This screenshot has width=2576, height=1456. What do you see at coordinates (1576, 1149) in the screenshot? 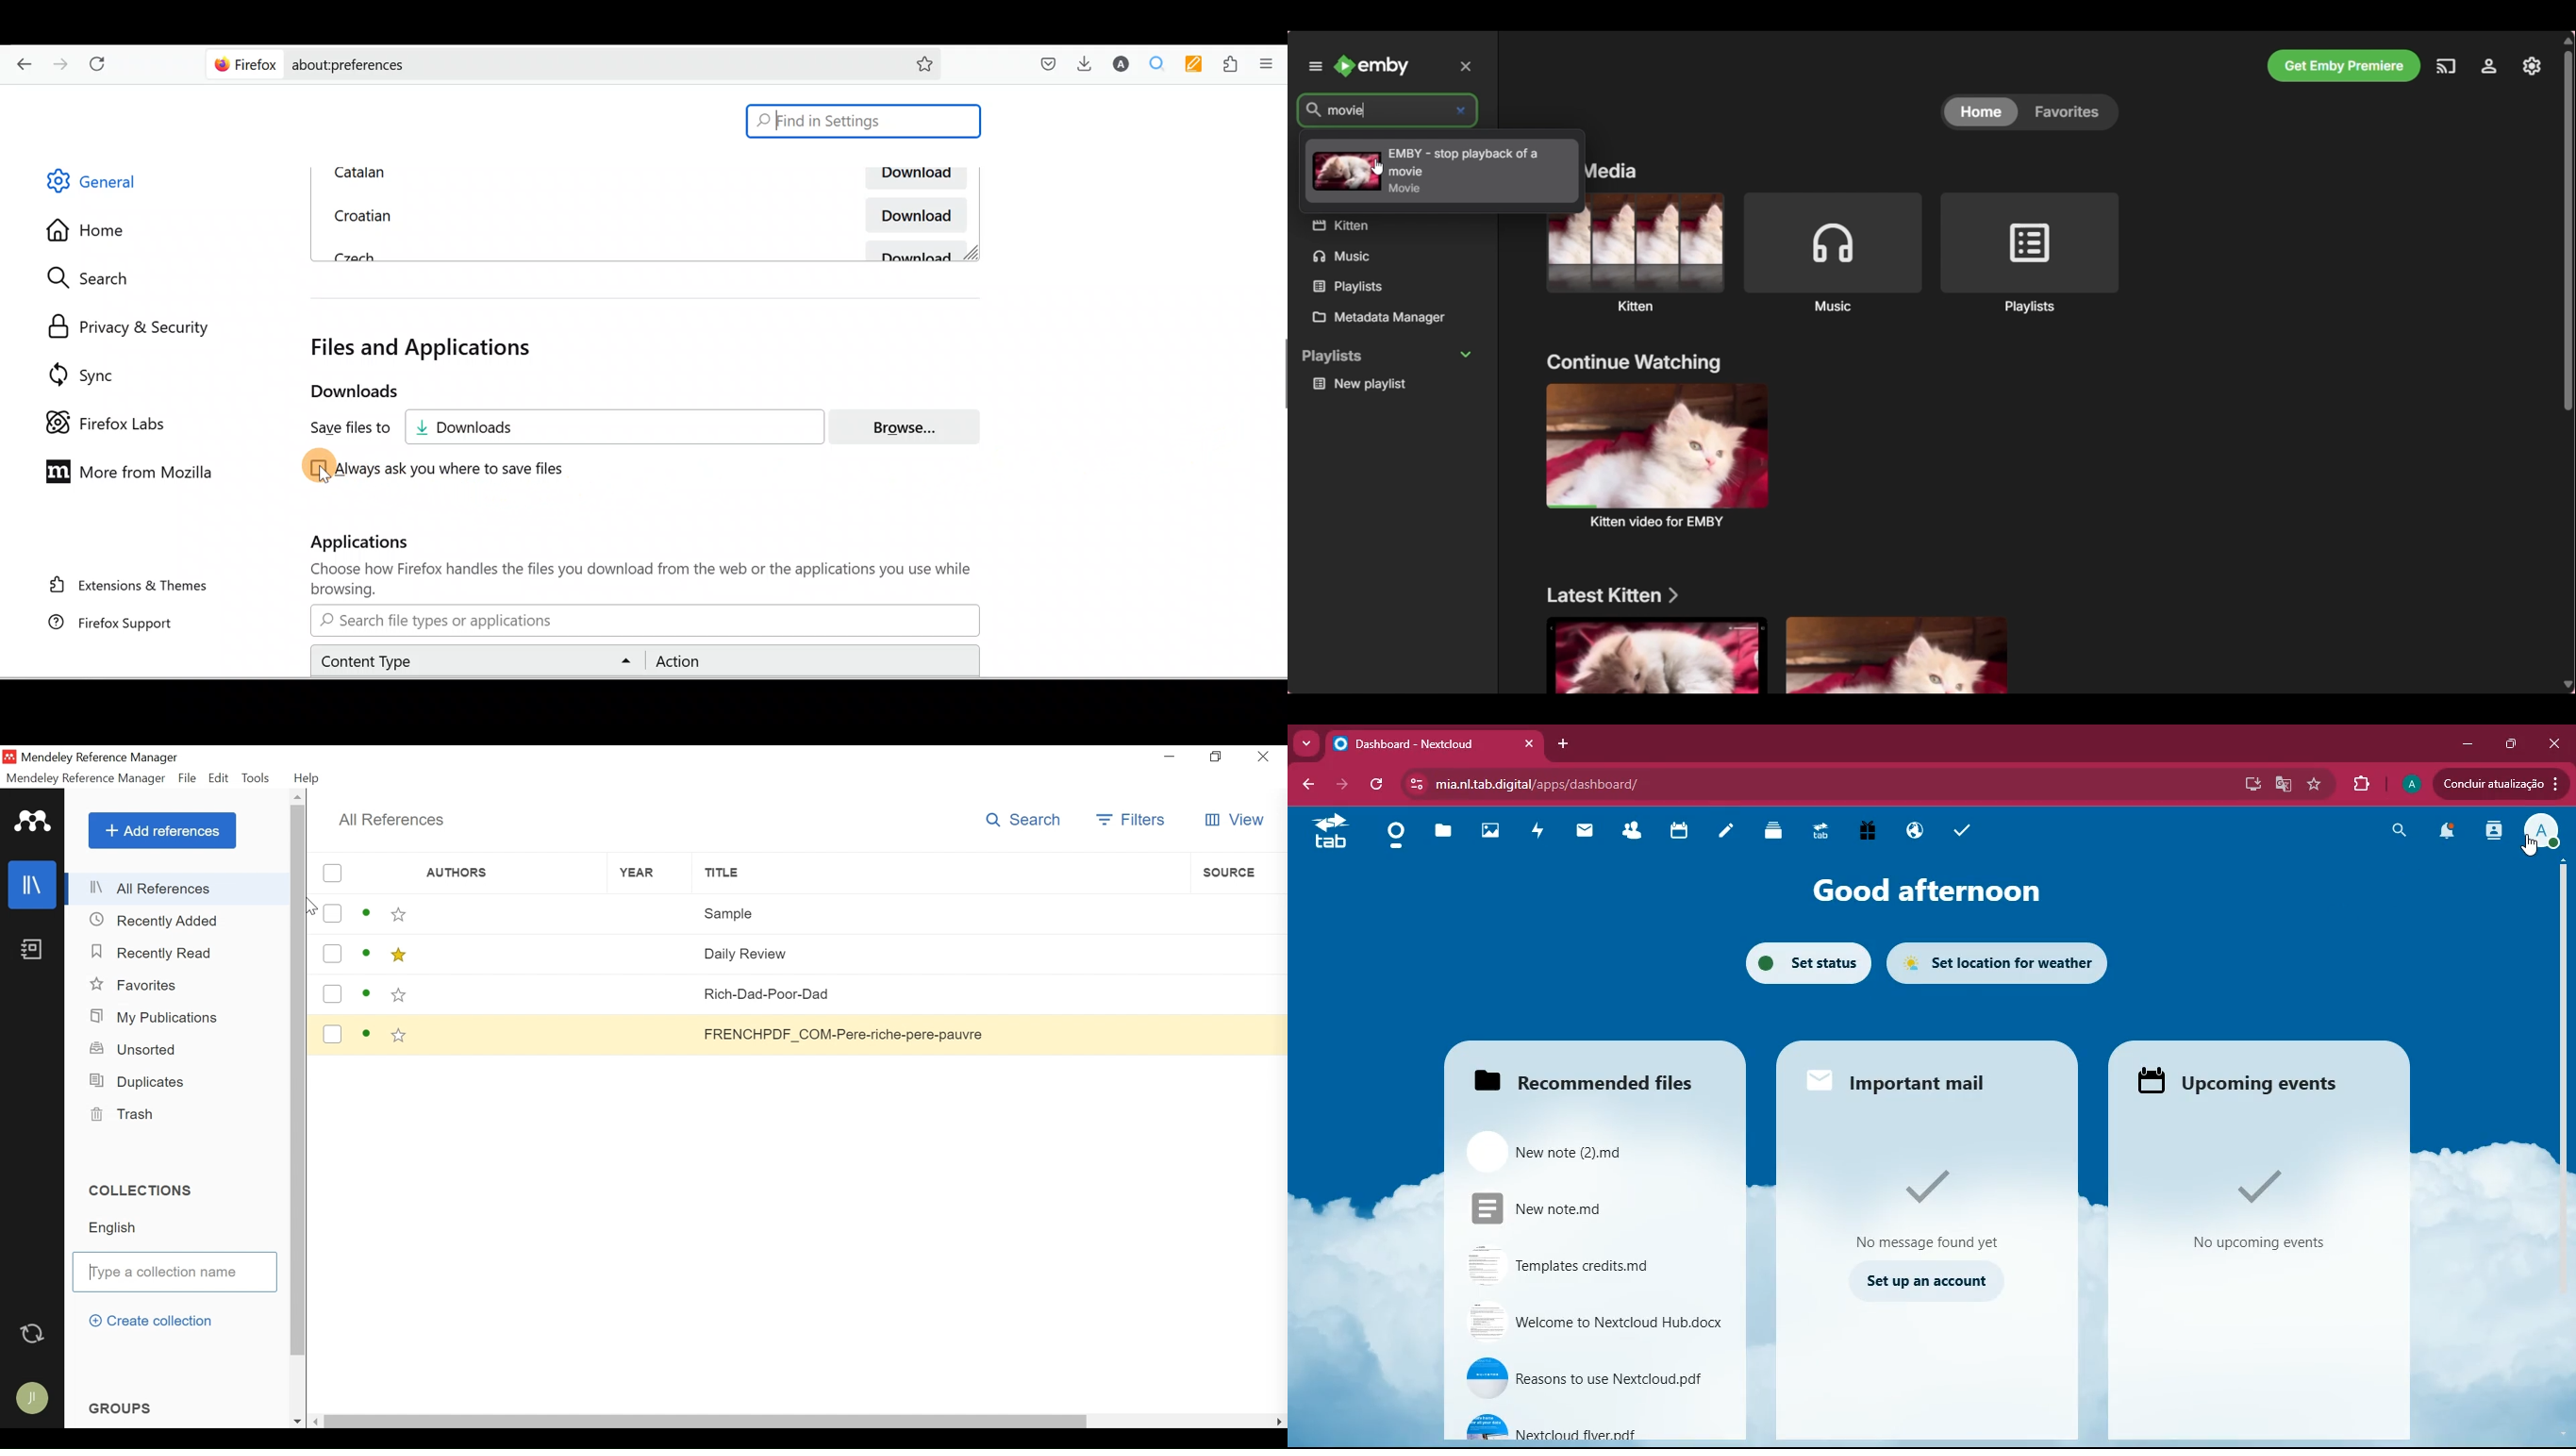
I see `New note (2).md` at bounding box center [1576, 1149].